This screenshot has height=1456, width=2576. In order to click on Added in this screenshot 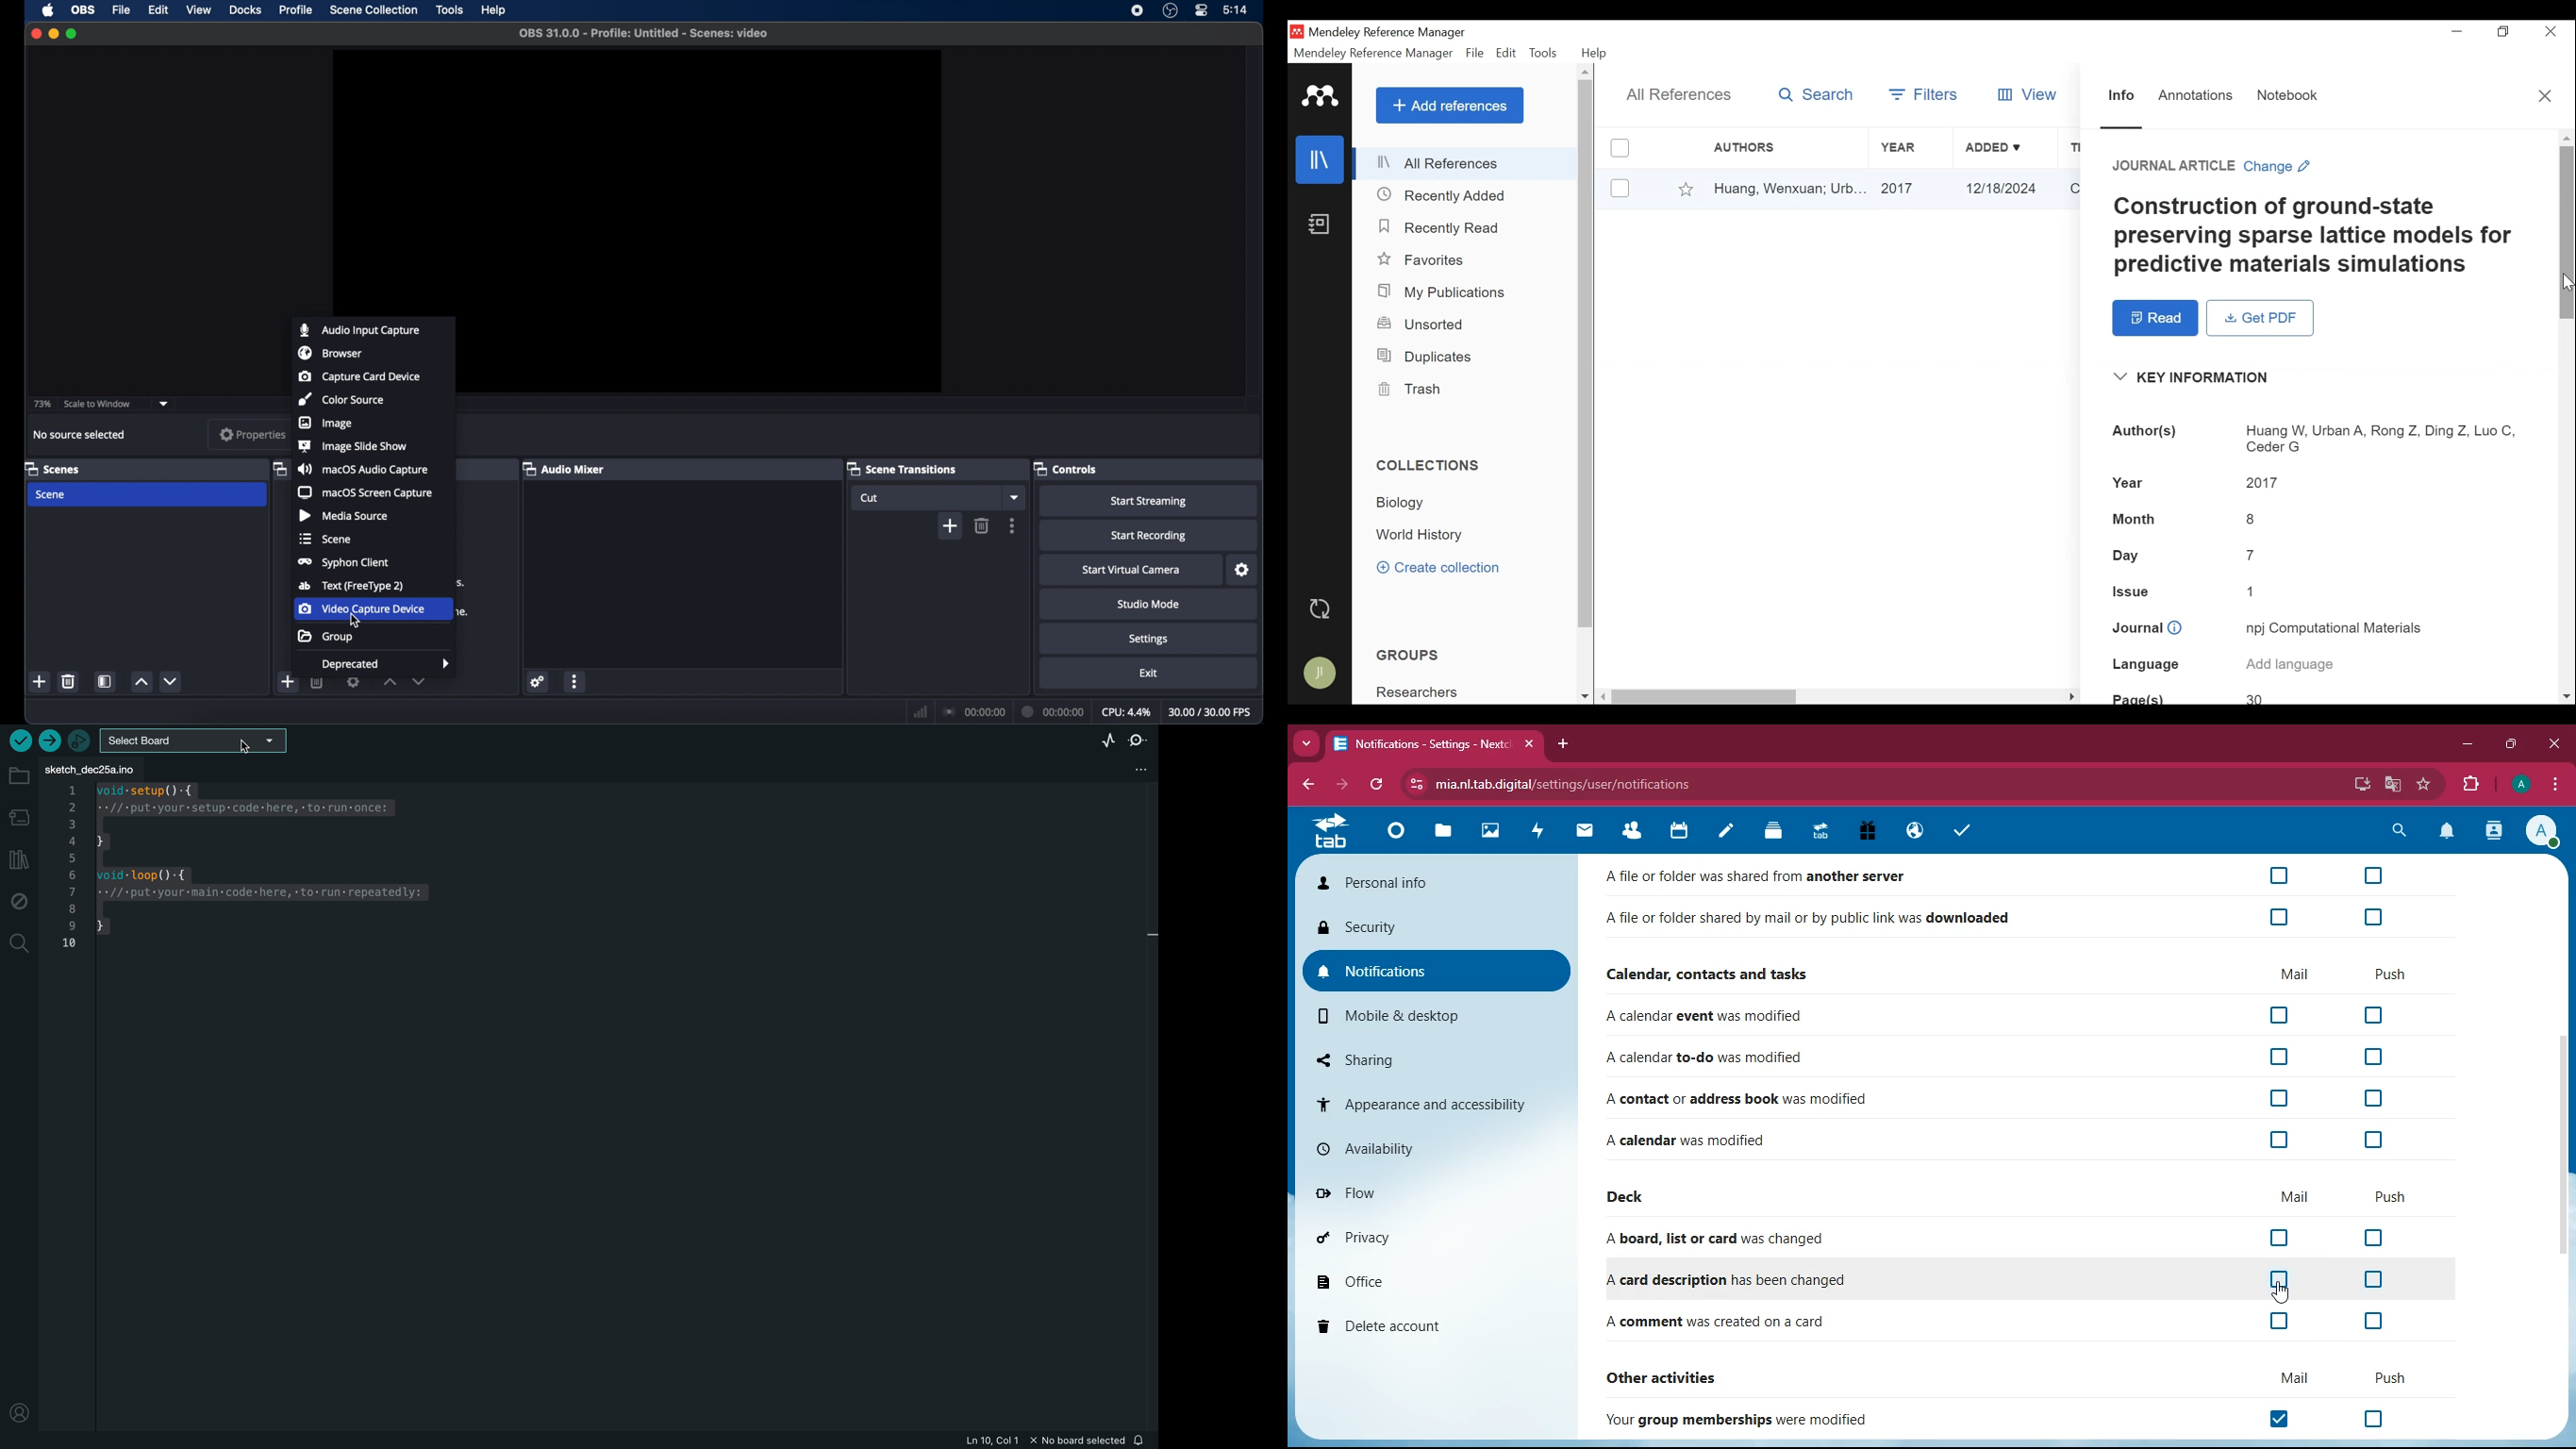, I will do `click(2005, 148)`.